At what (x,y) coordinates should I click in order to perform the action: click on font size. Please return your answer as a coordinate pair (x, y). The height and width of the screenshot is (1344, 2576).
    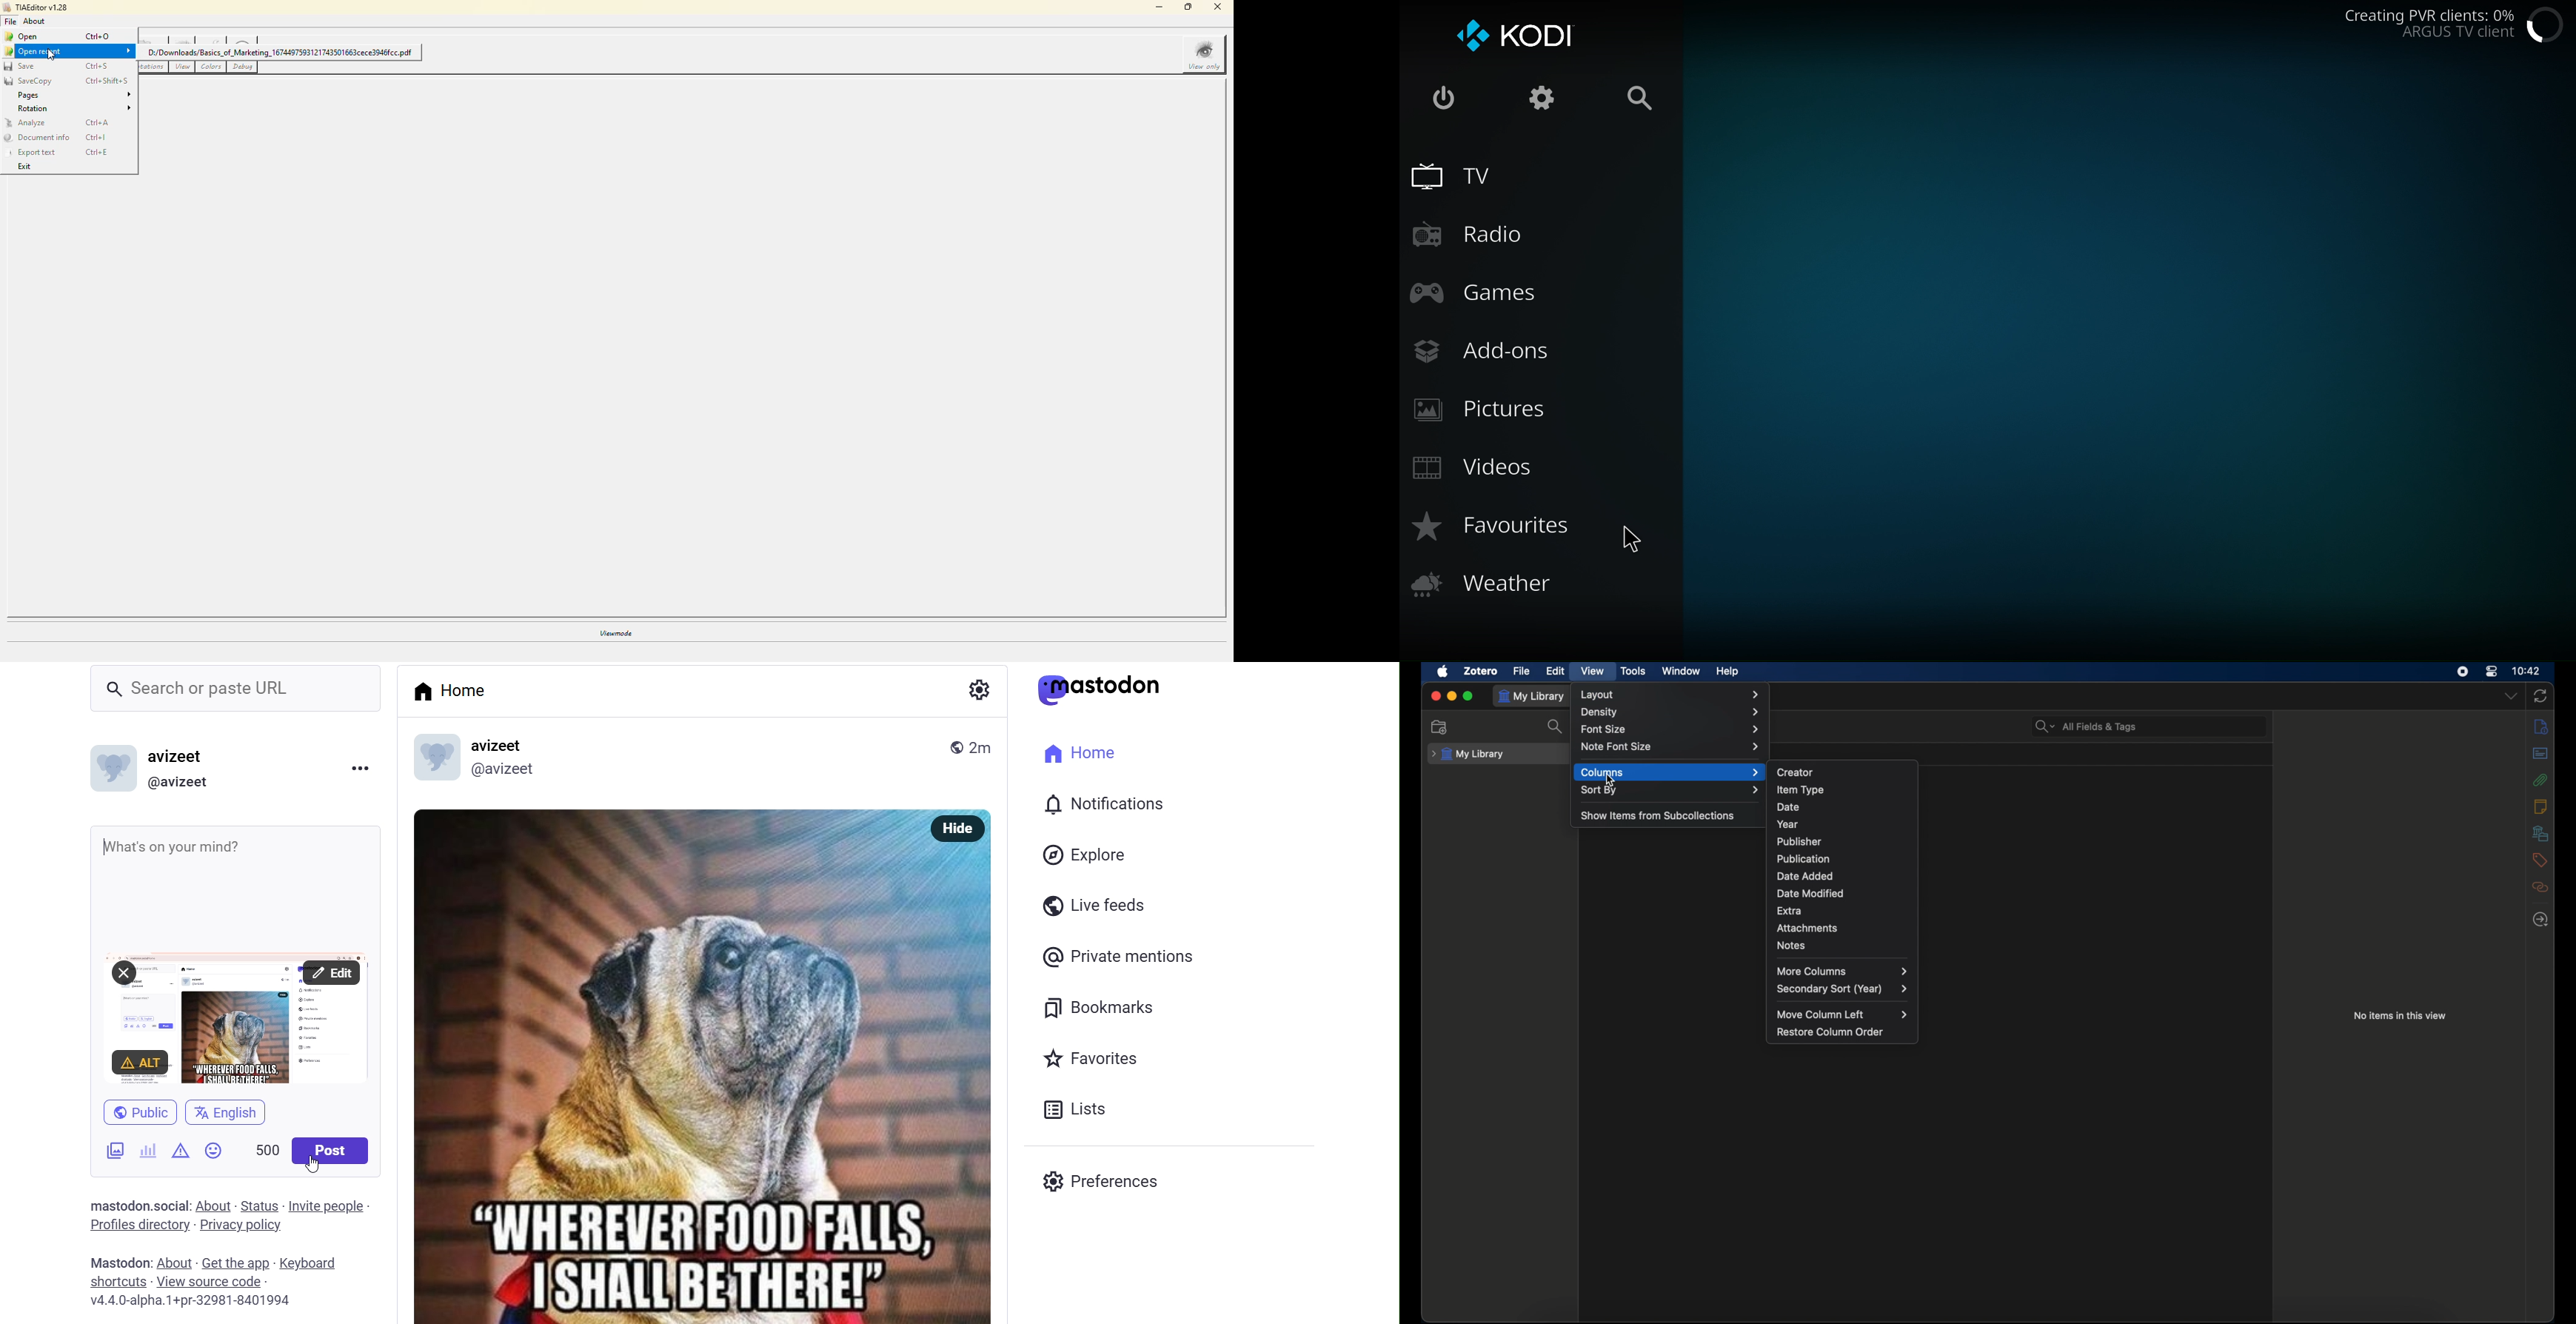
    Looking at the image, I should click on (1671, 730).